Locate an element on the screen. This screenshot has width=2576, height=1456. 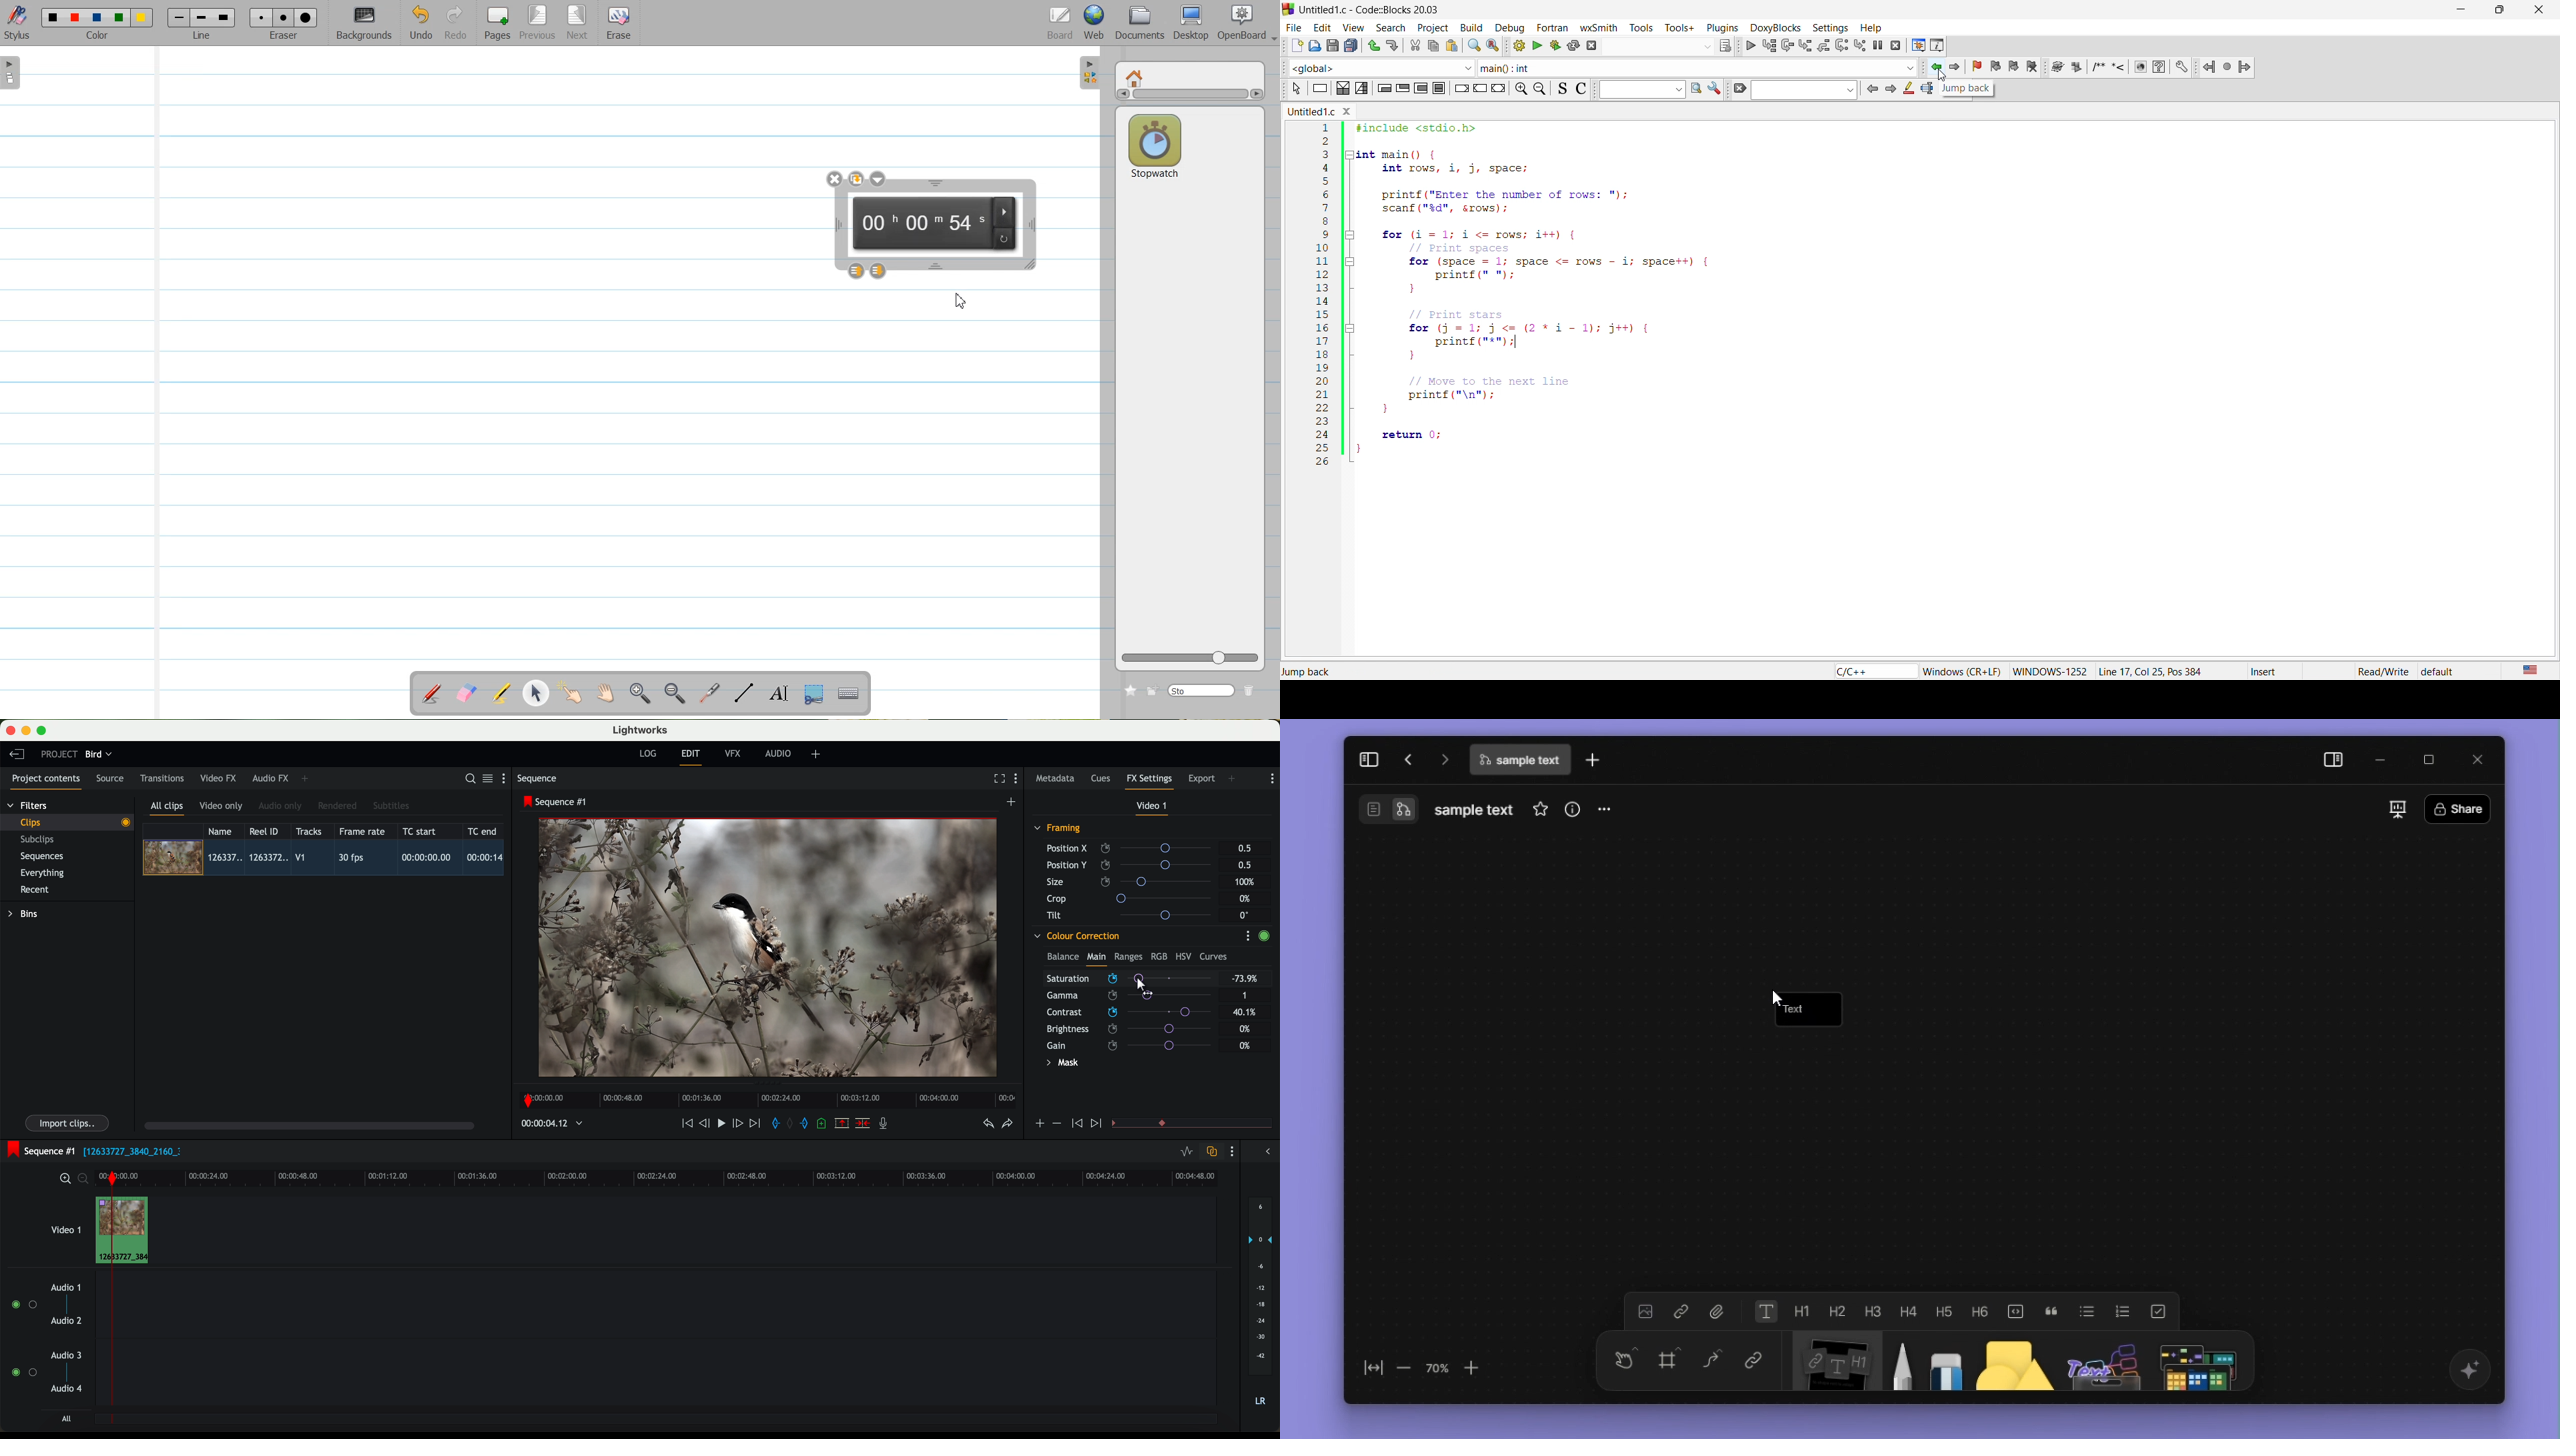
fortan is located at coordinates (1551, 26).